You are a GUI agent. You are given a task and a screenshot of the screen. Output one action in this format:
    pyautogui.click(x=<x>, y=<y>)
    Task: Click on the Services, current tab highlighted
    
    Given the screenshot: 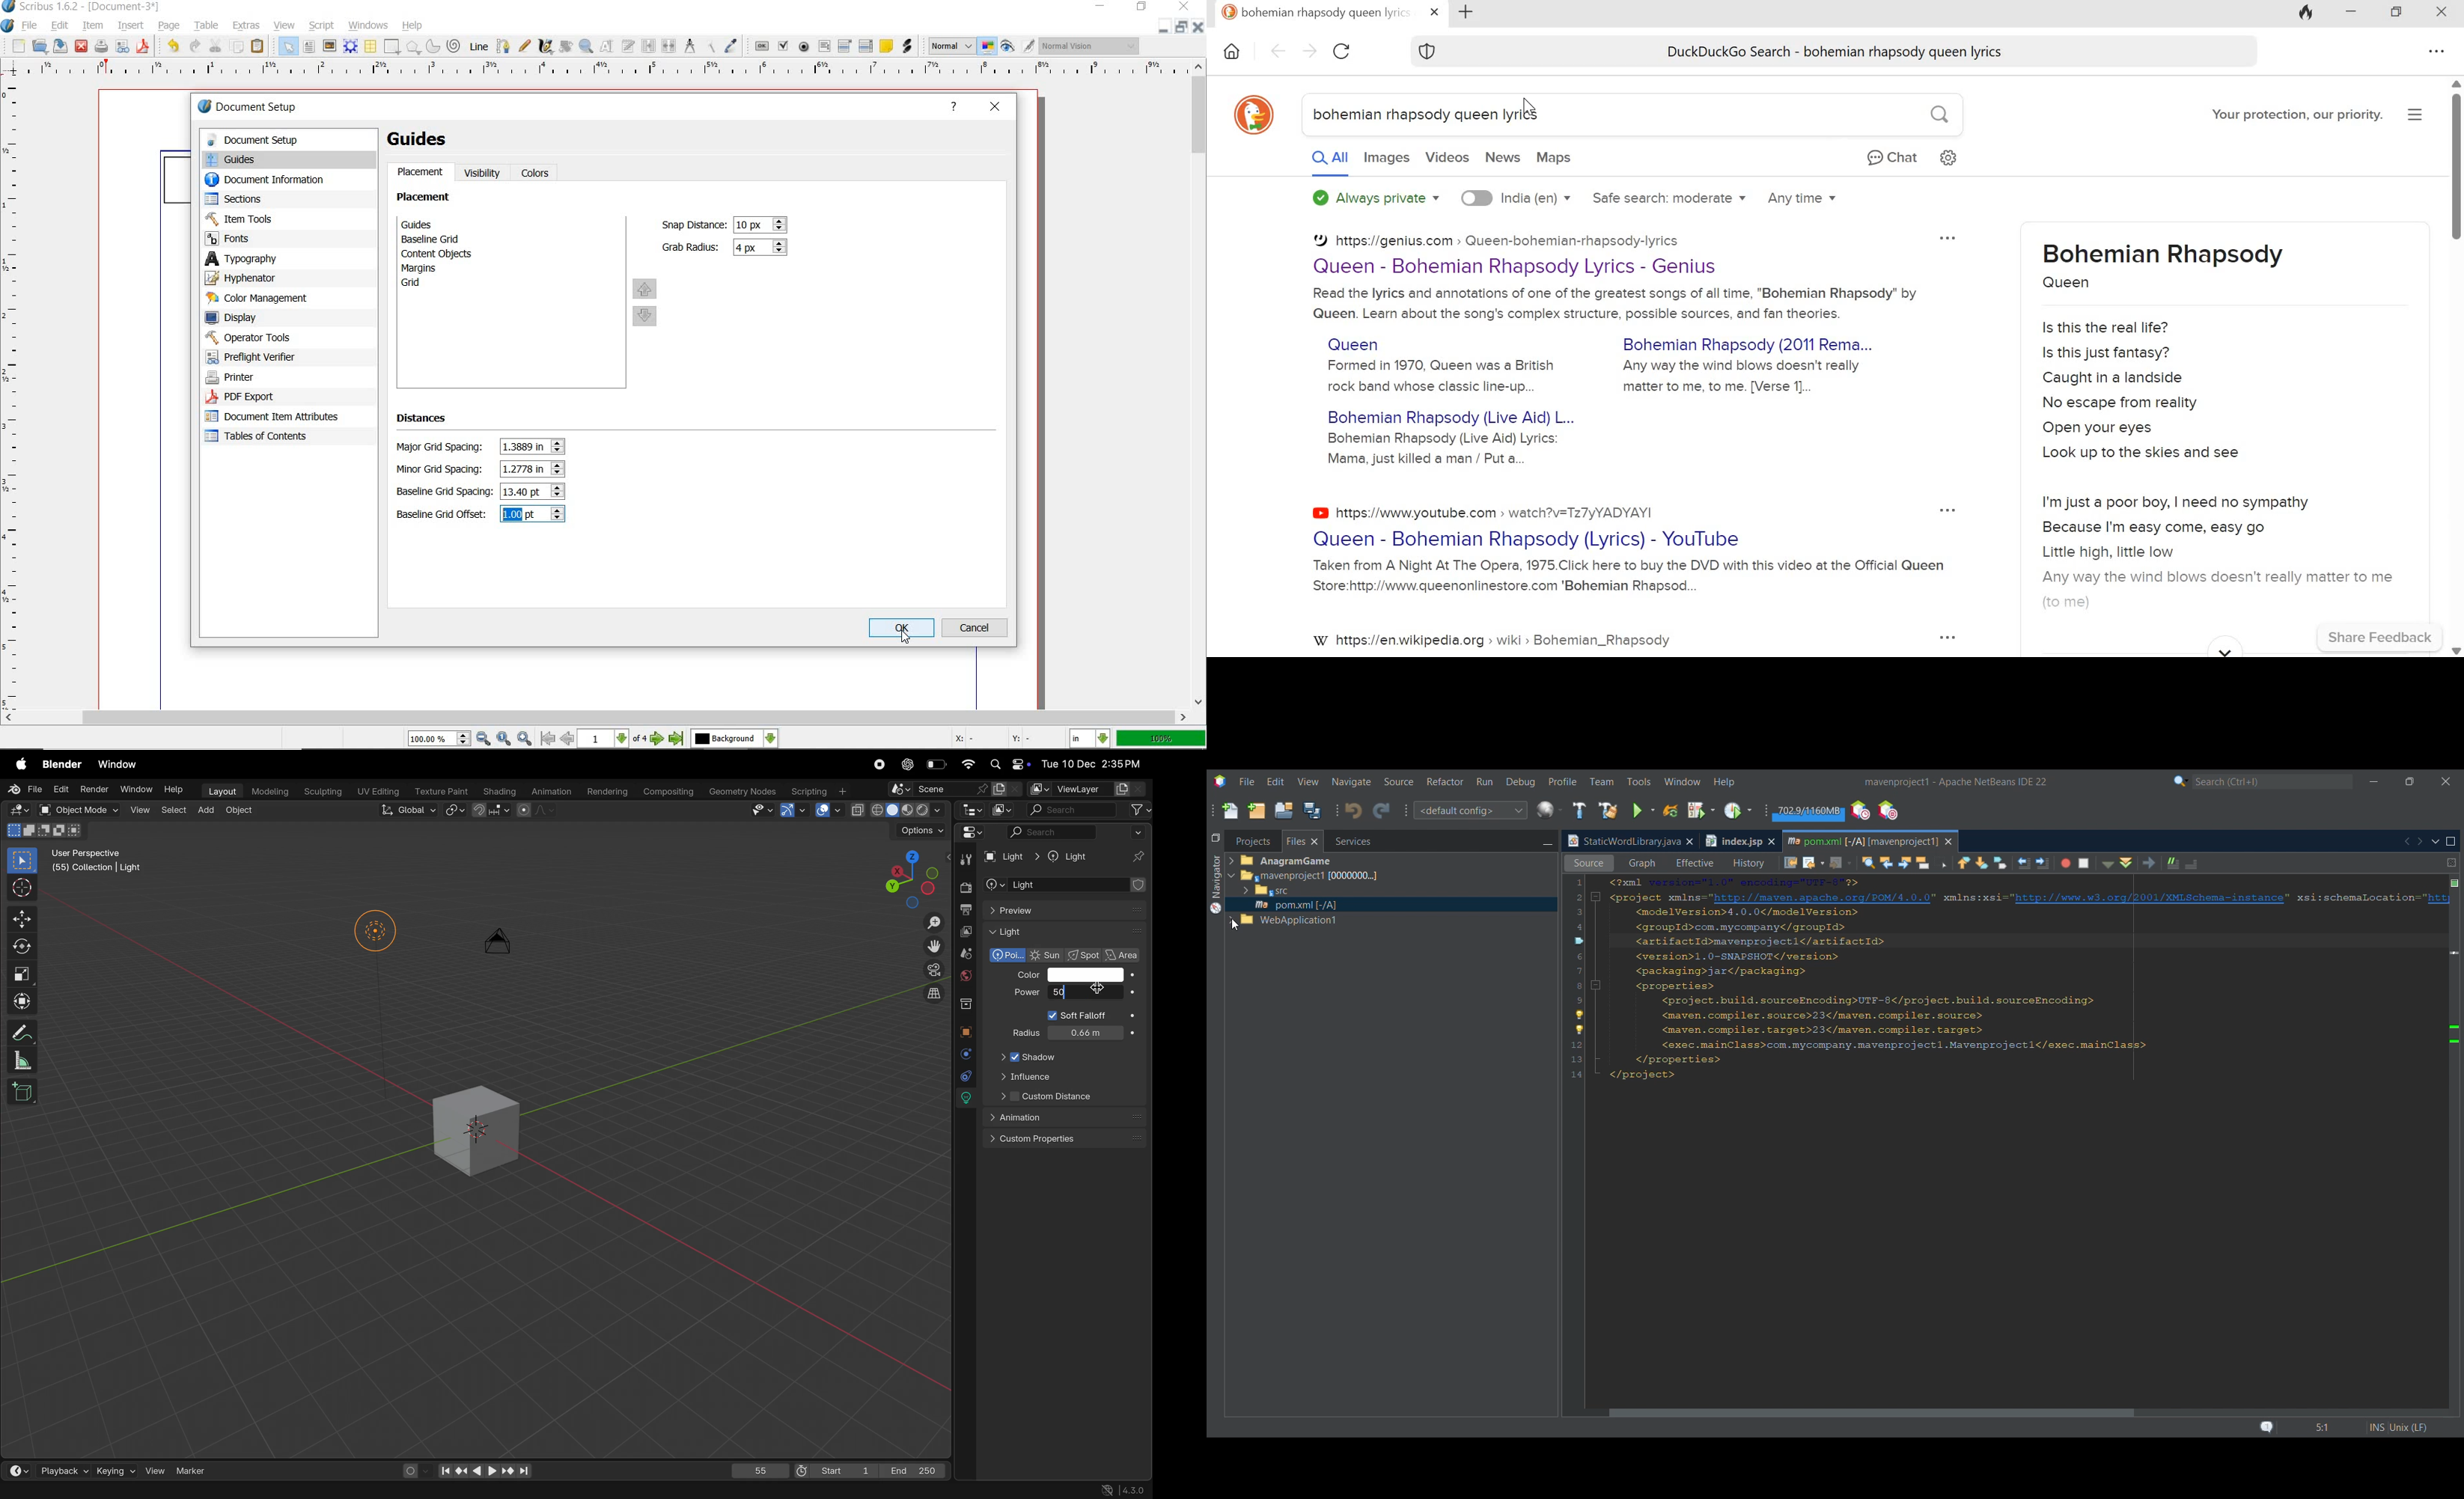 What is the action you would take?
    pyautogui.click(x=1346, y=841)
    